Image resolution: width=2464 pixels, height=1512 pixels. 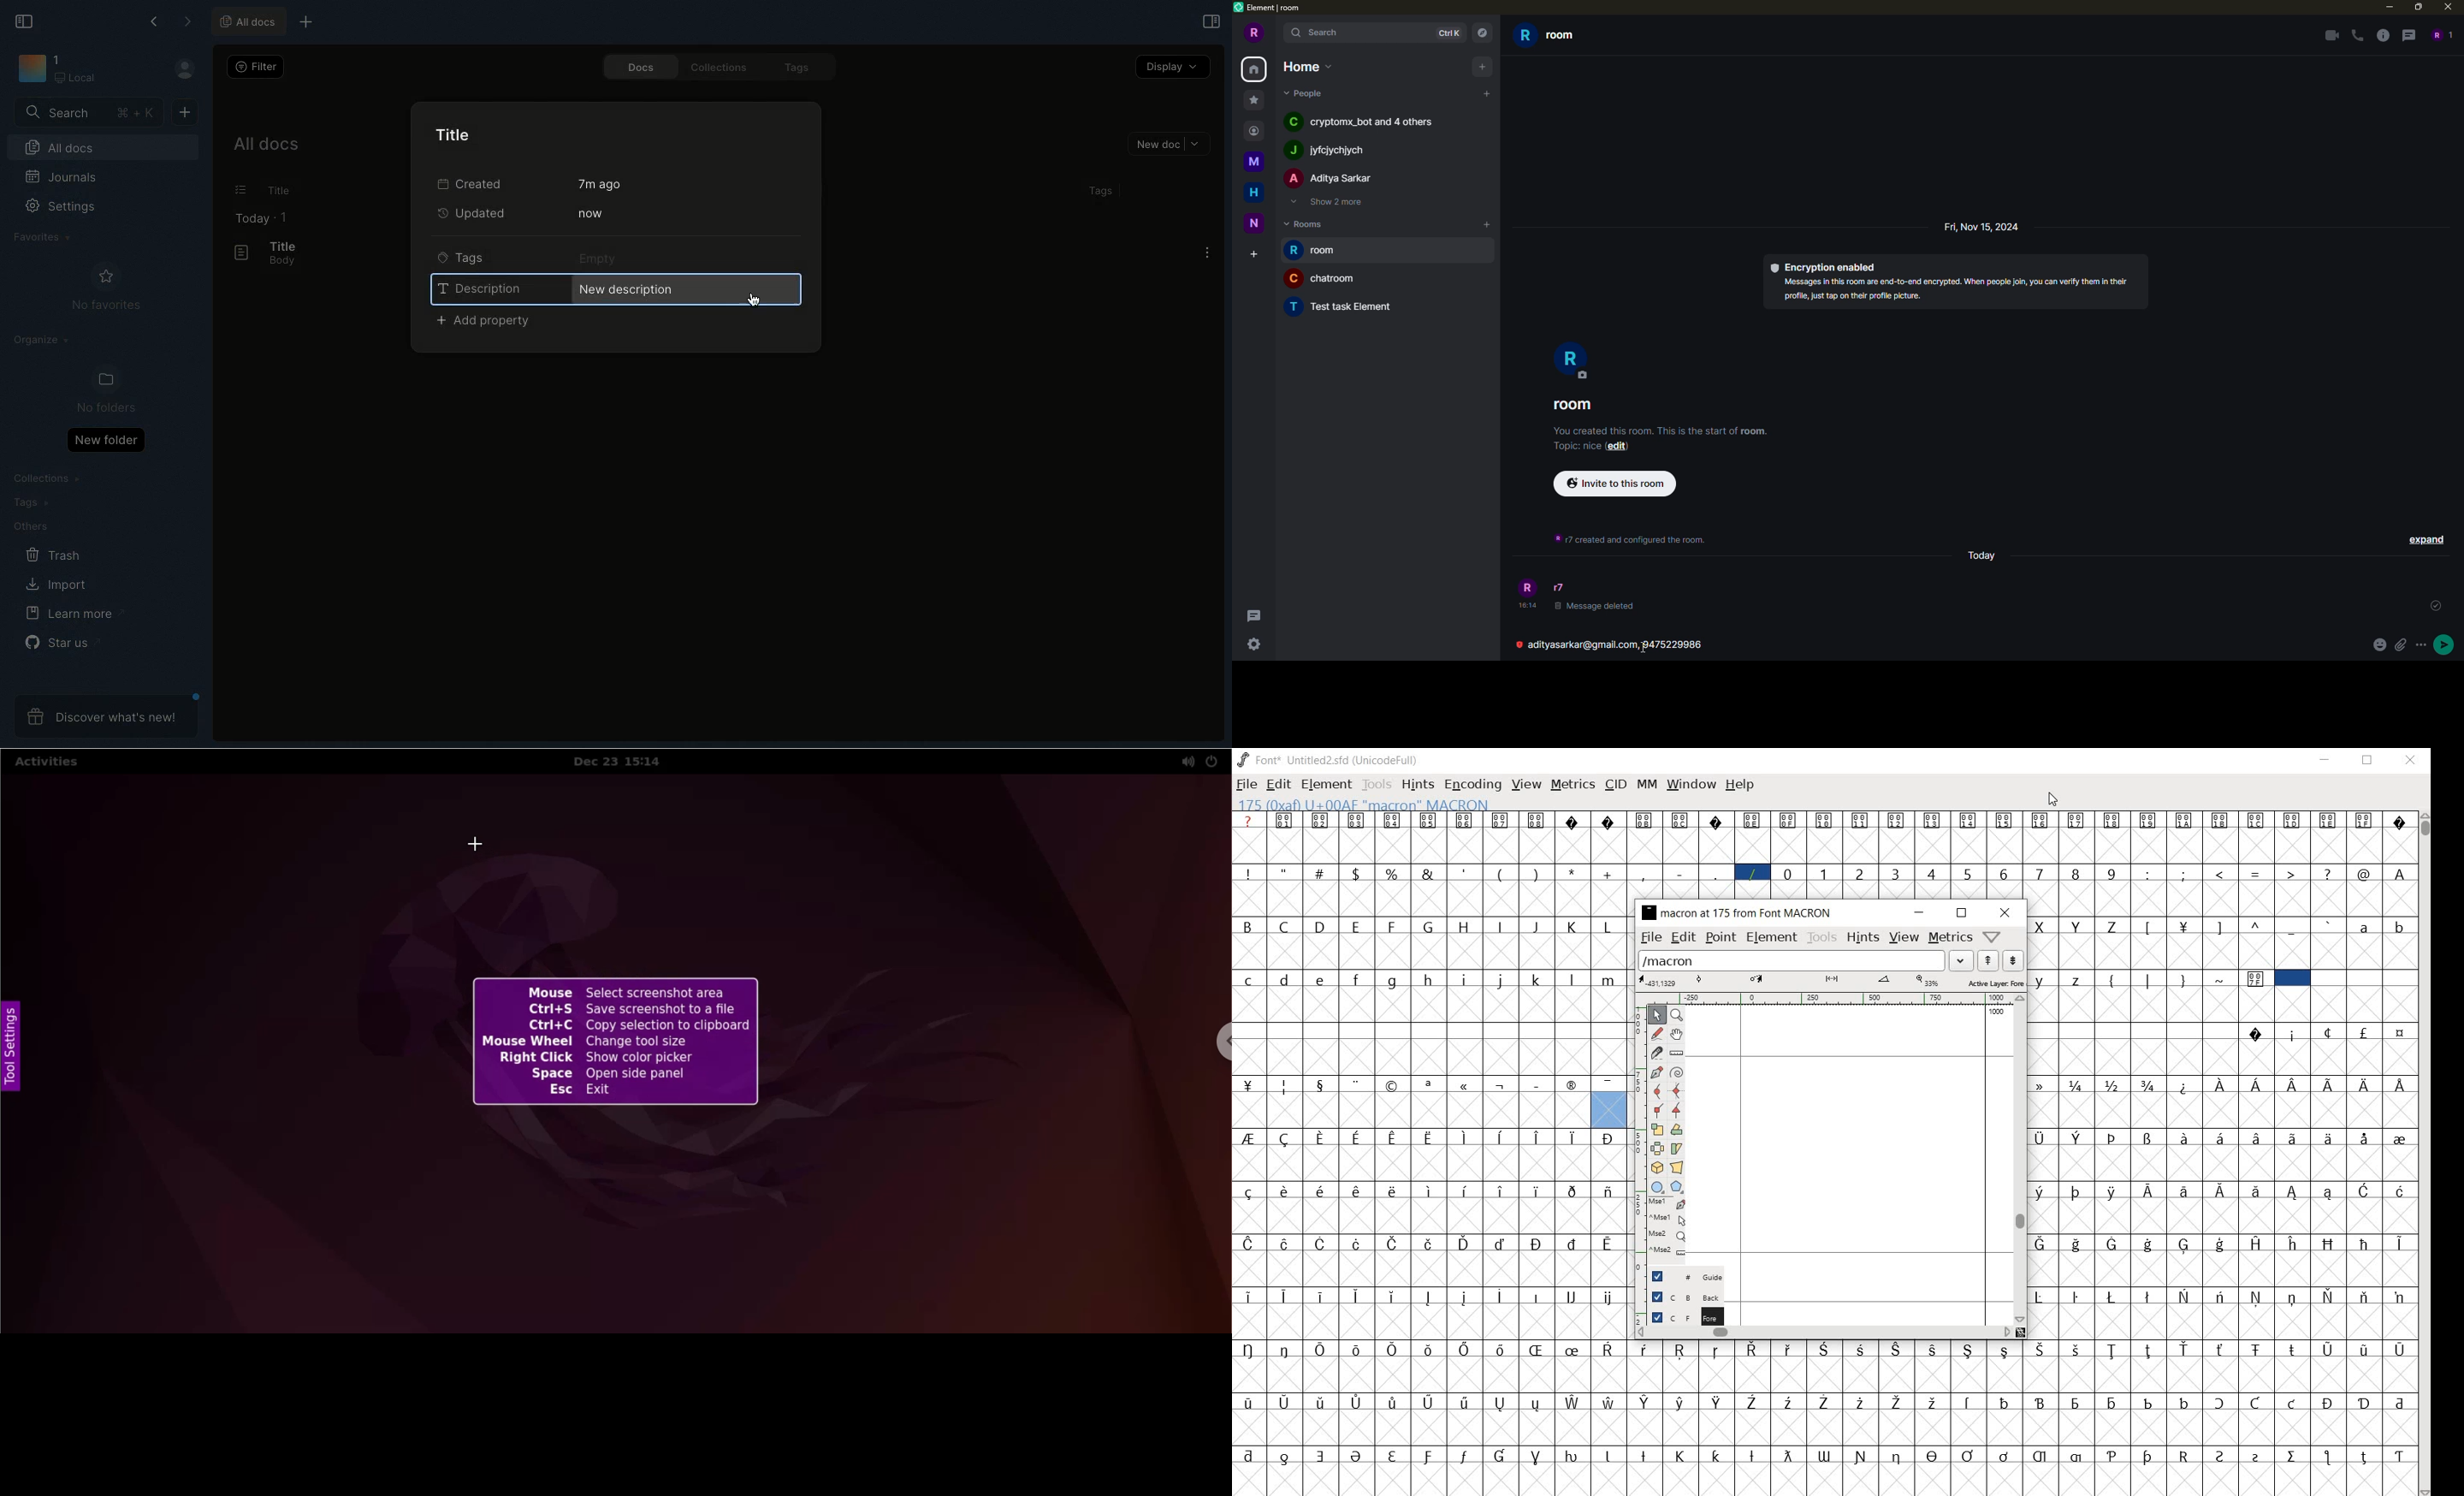 What do you see at coordinates (1321, 979) in the screenshot?
I see `e` at bounding box center [1321, 979].